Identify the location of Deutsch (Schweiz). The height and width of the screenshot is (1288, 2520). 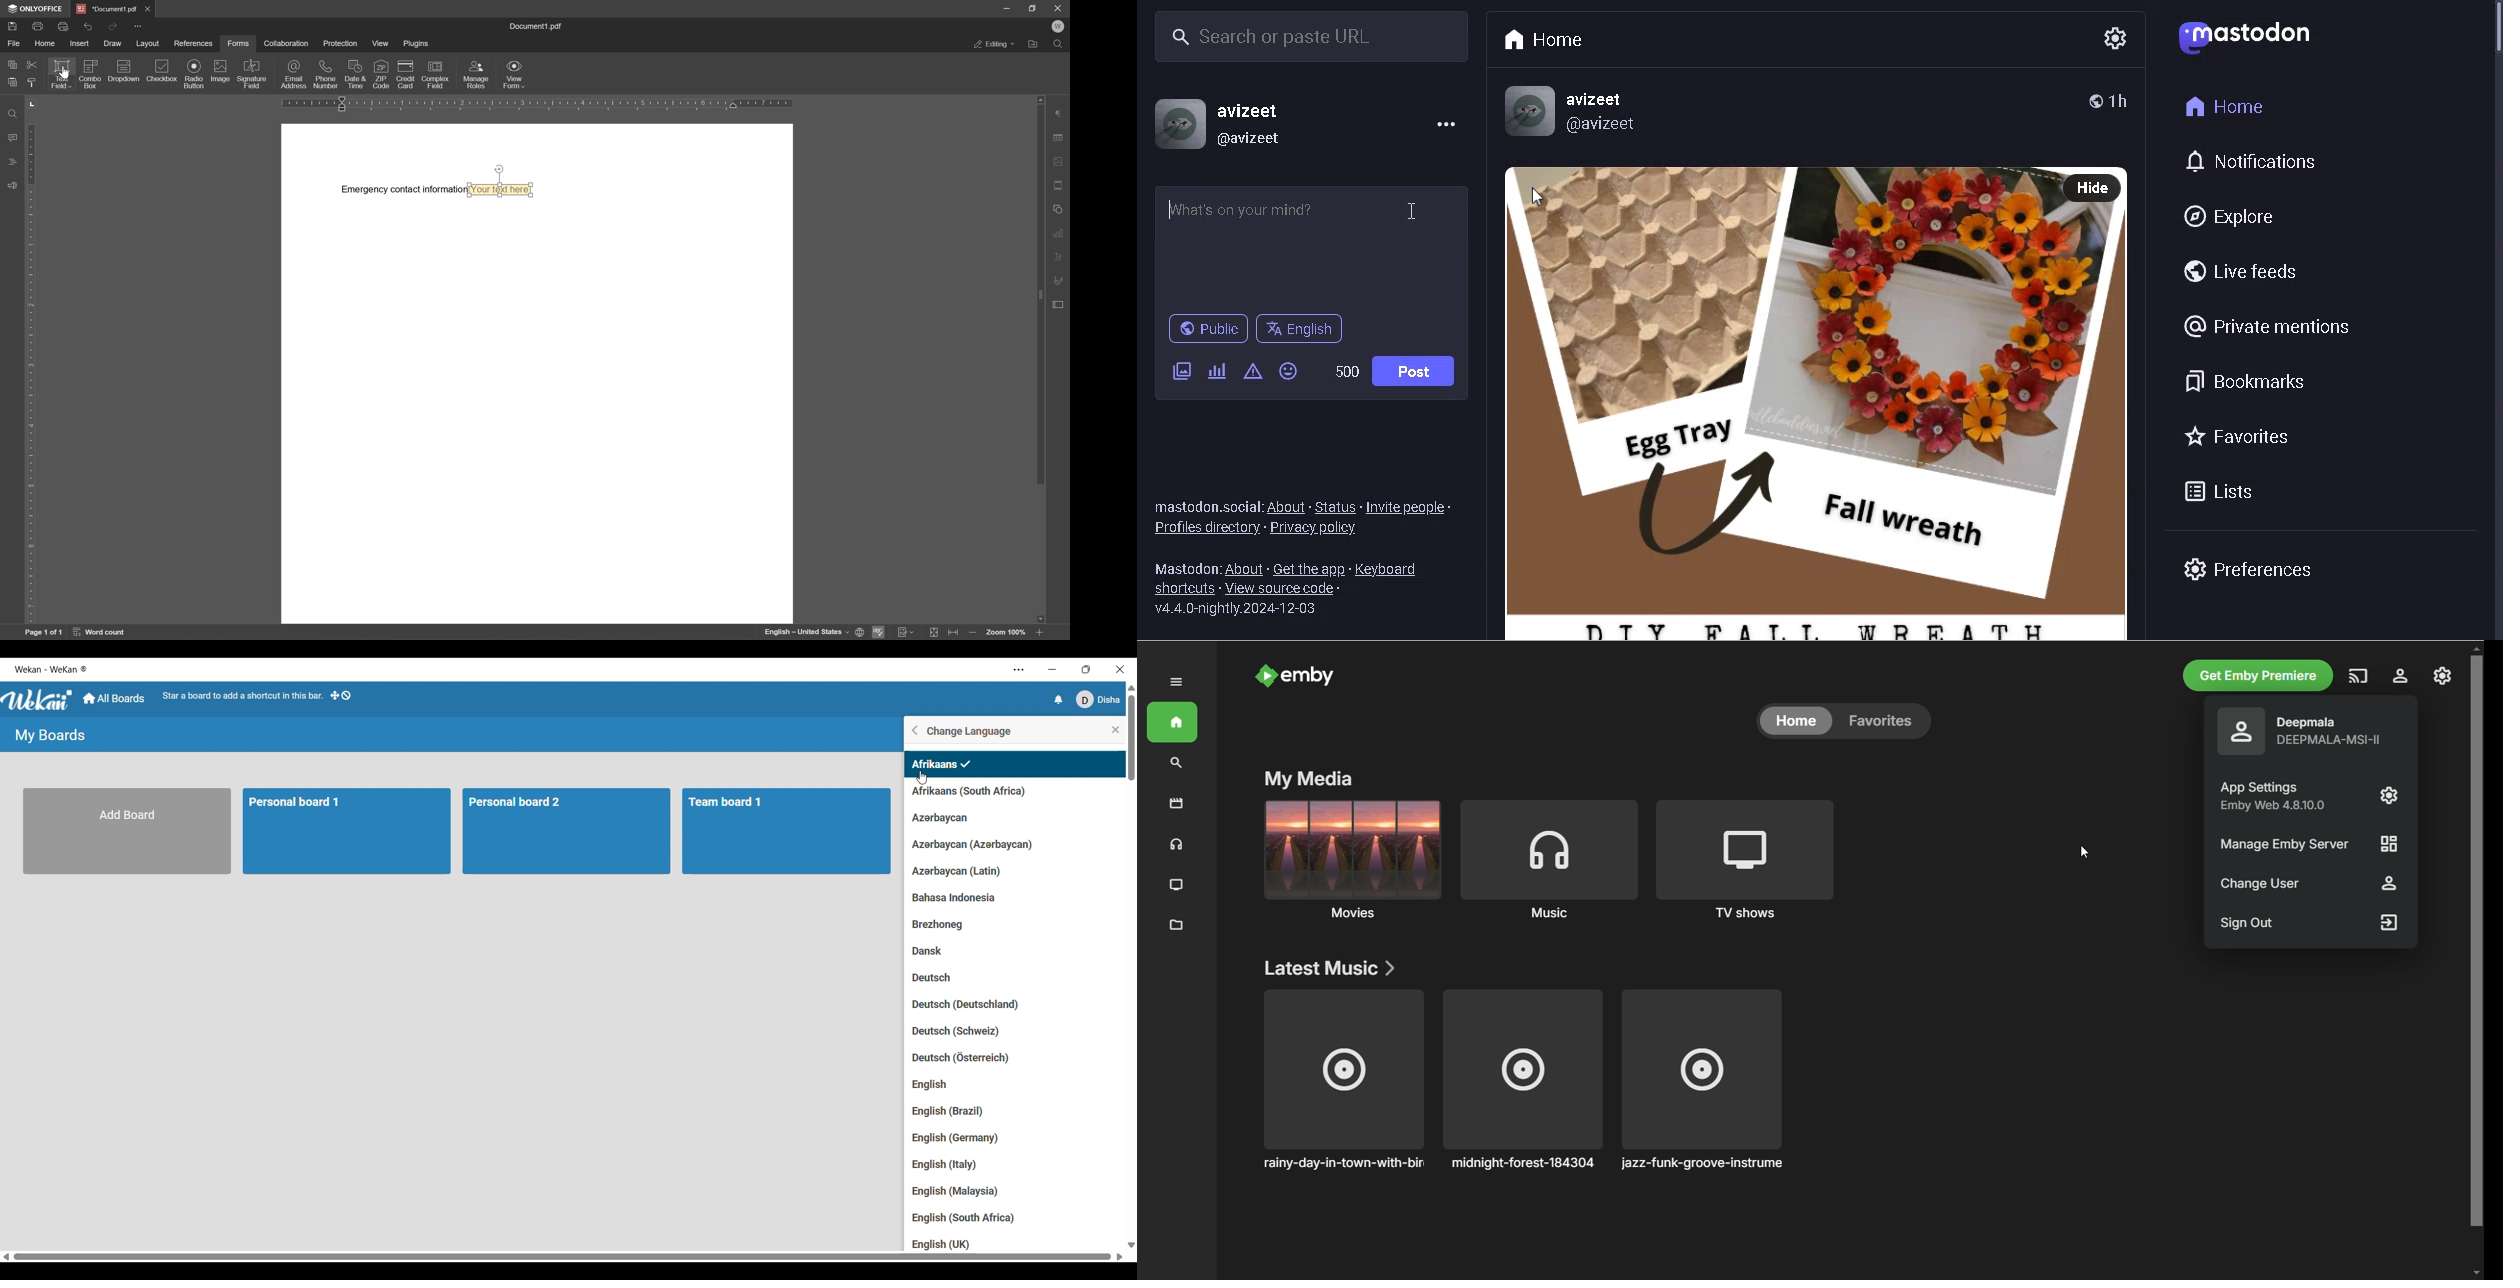
(977, 1032).